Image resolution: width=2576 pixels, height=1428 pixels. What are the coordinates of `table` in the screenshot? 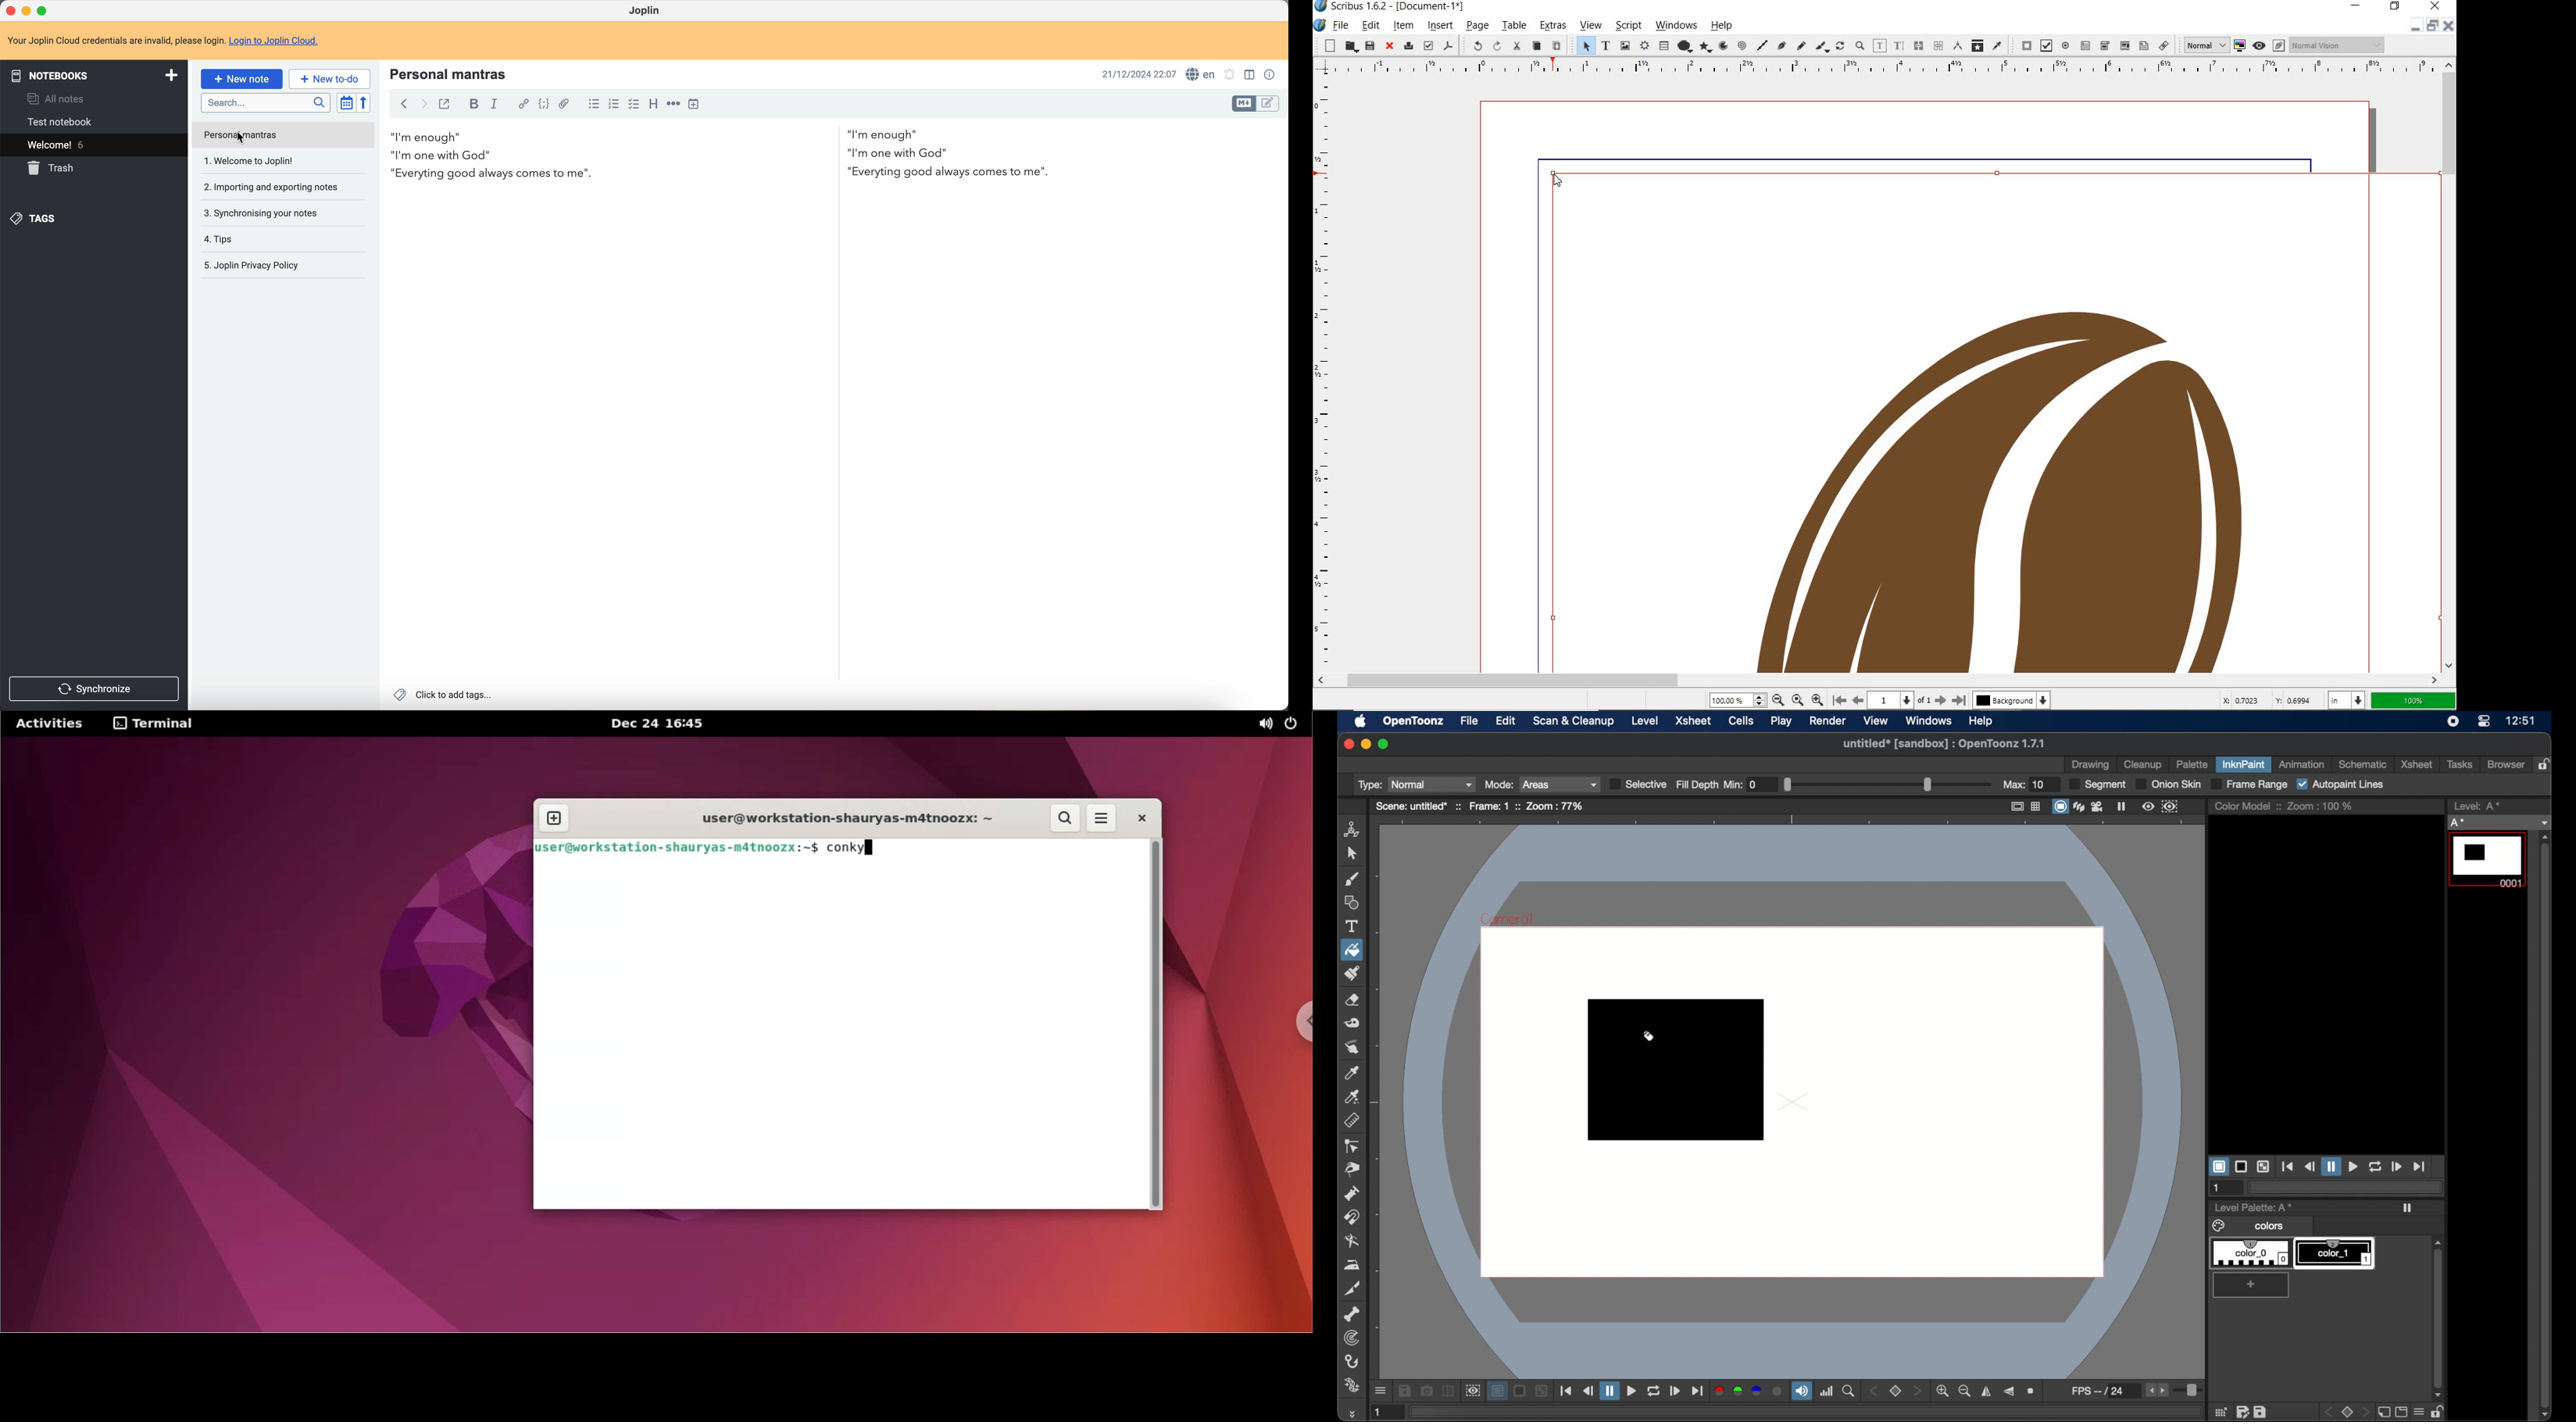 It's located at (1514, 25).